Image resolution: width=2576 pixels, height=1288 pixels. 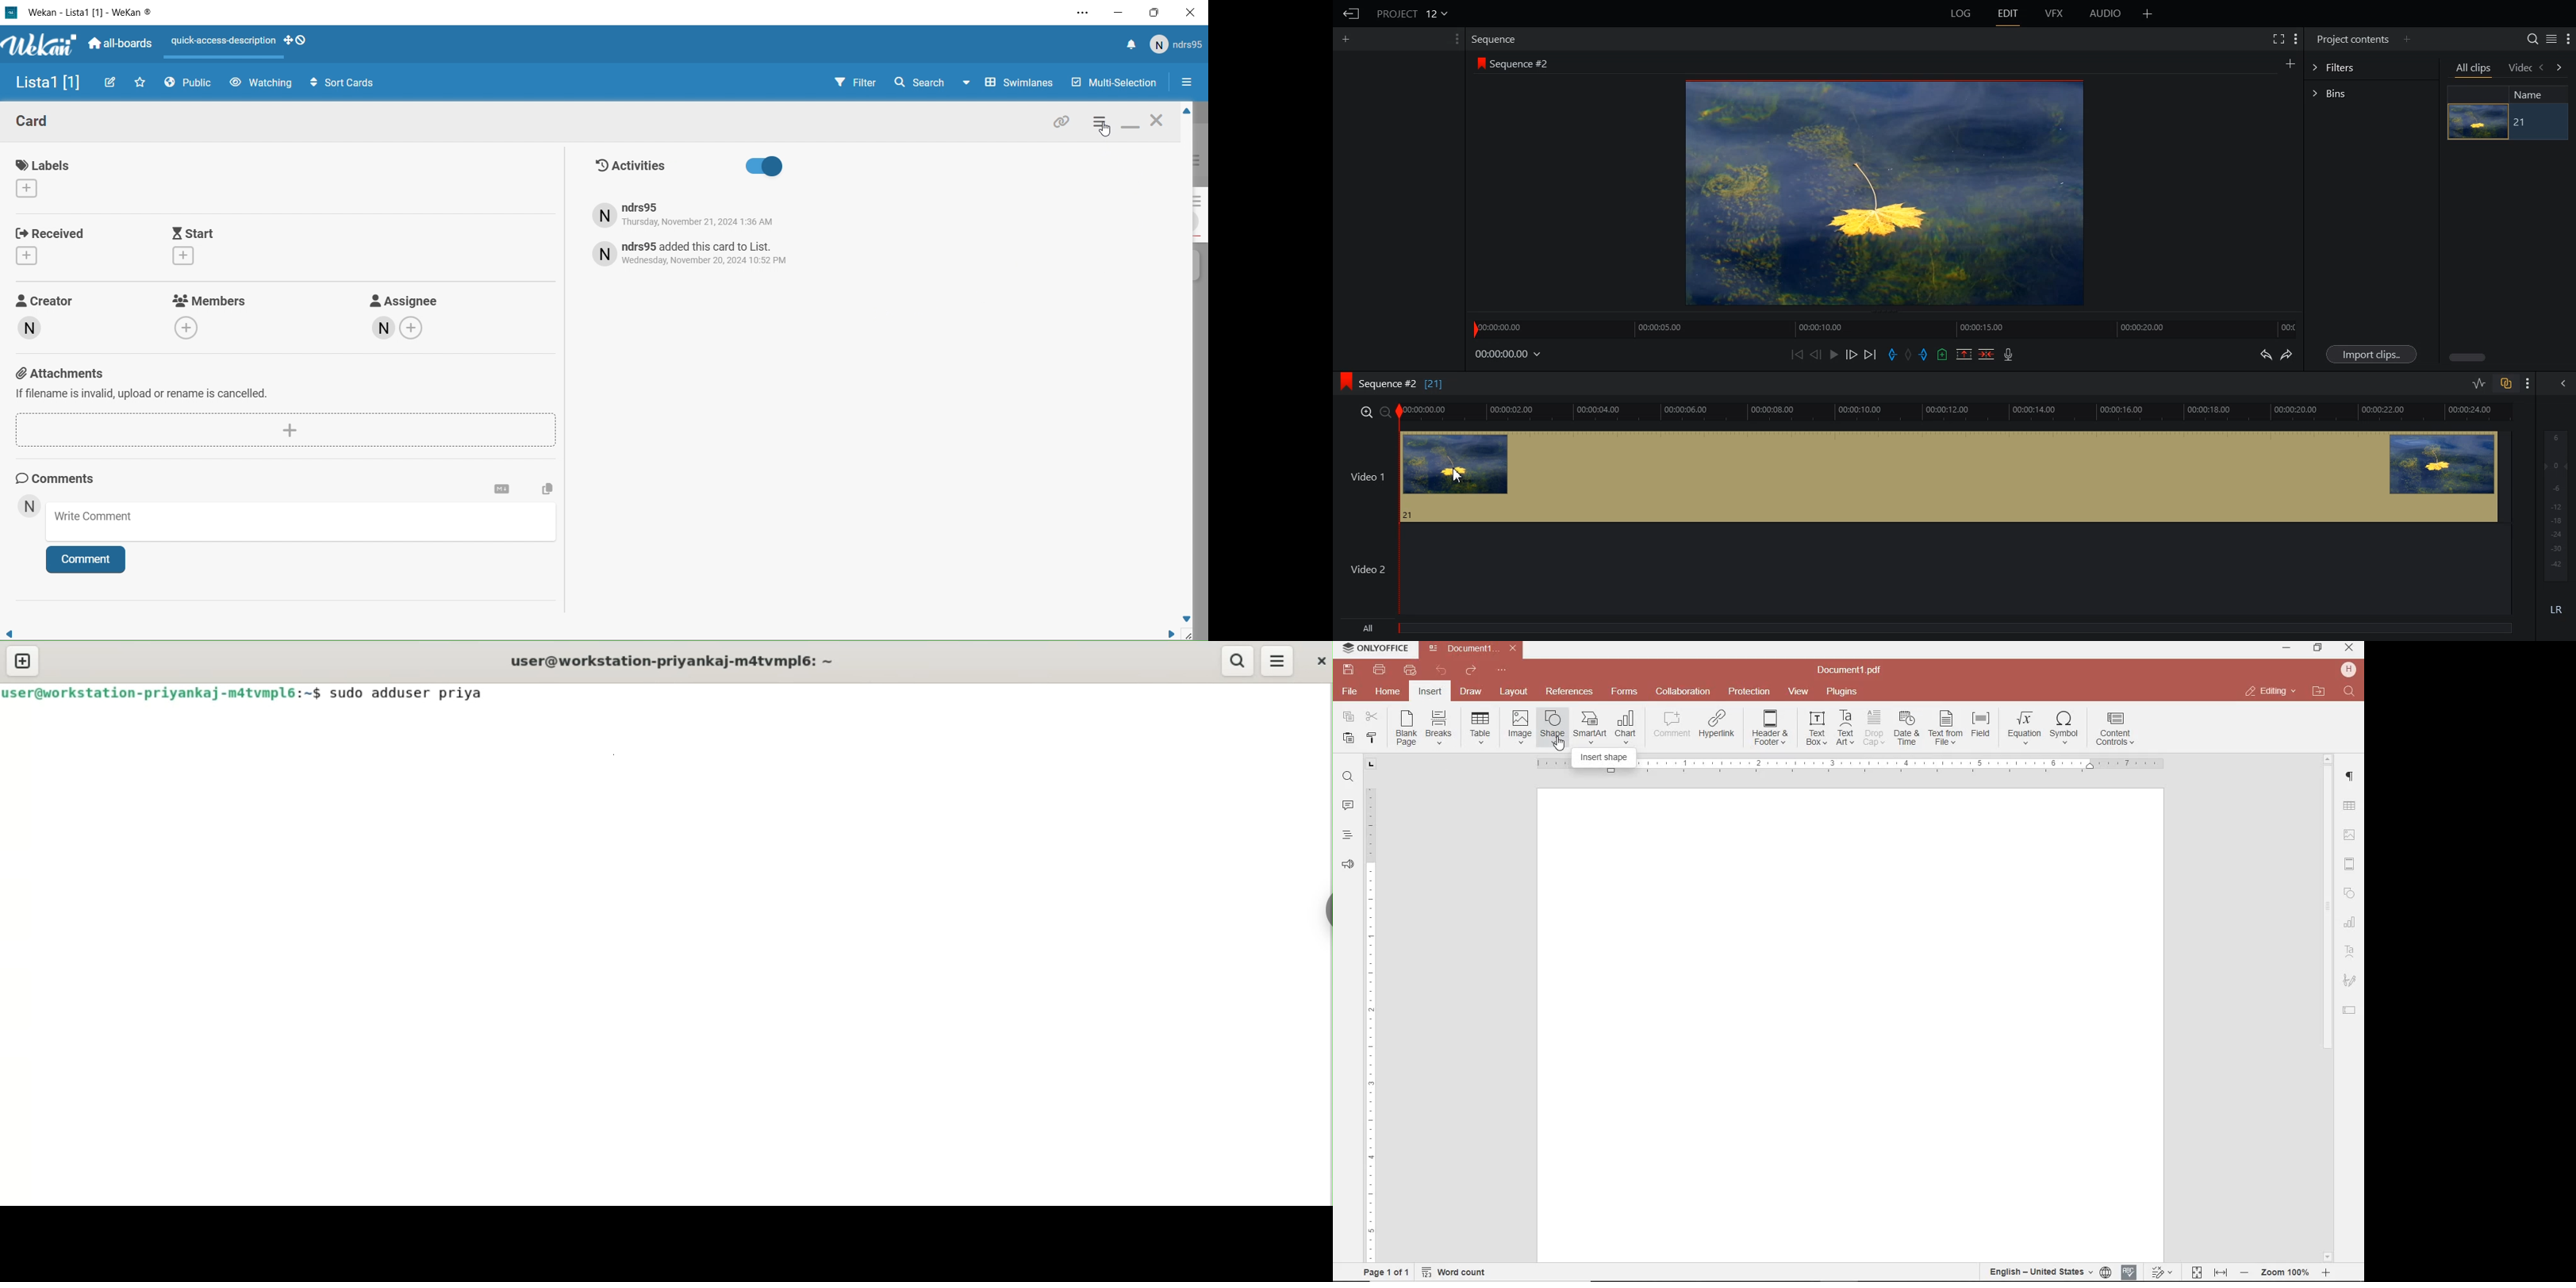 I want to click on Watchin, so click(x=263, y=84).